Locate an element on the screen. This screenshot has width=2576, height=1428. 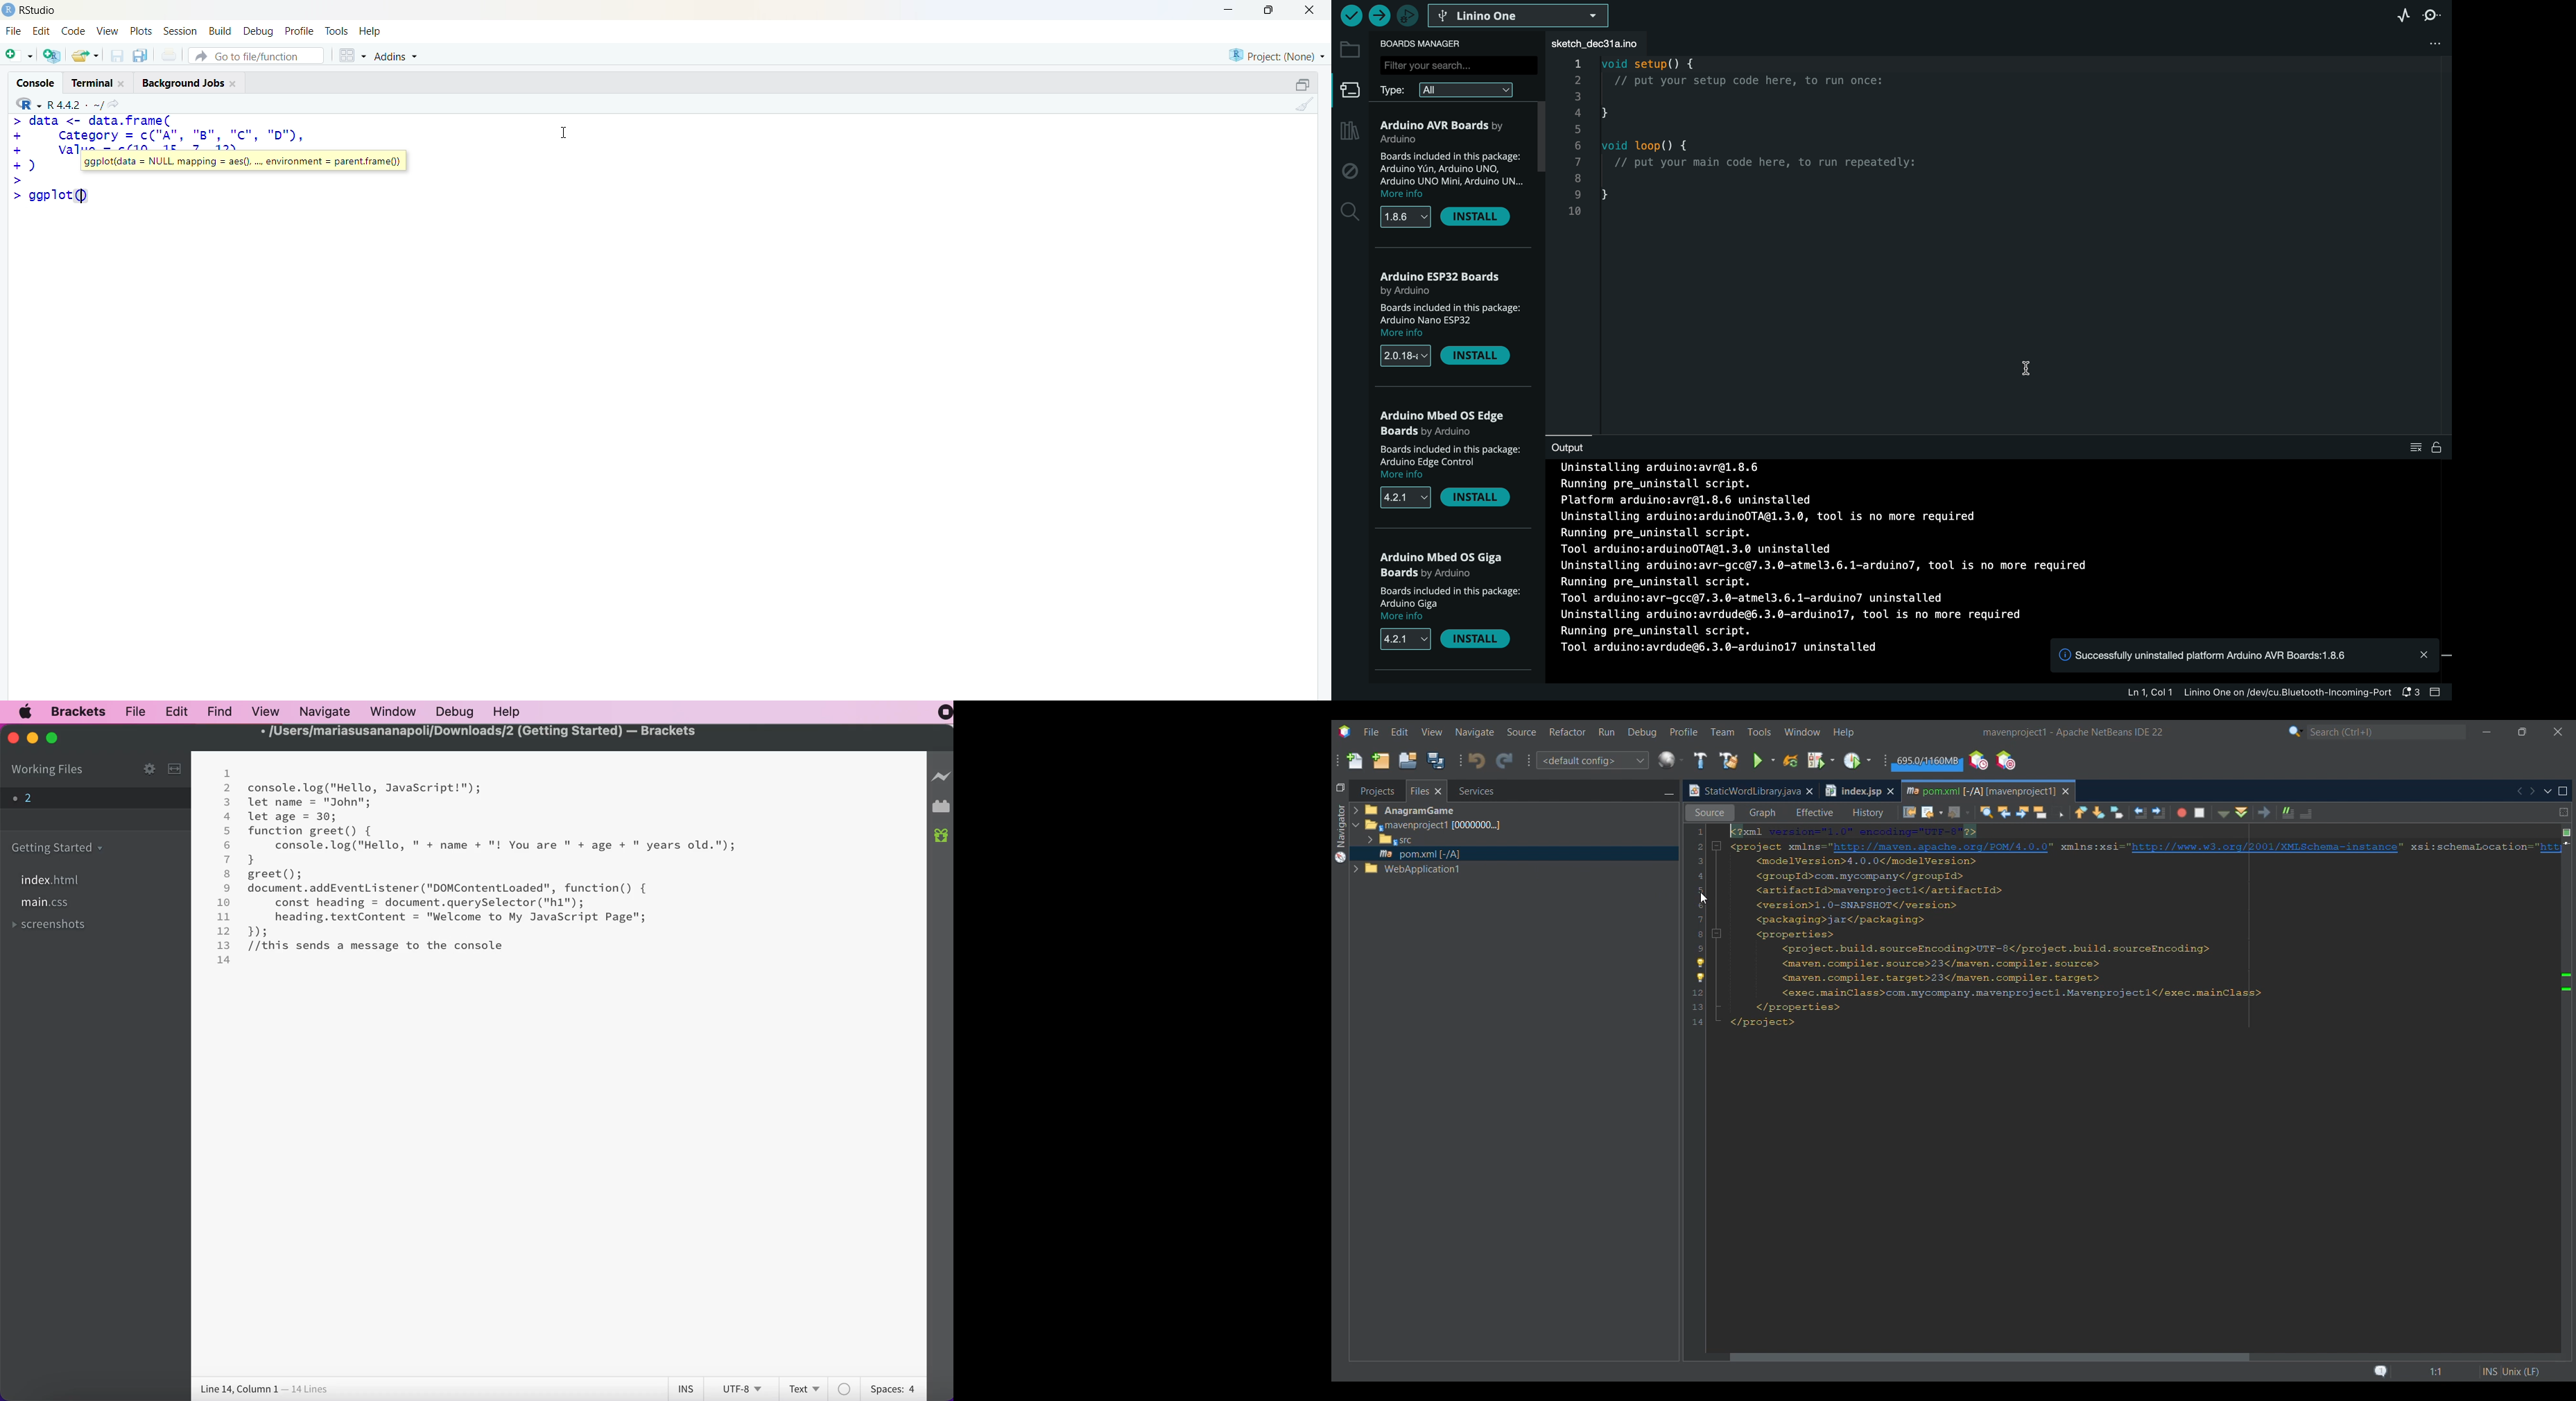
9 is located at coordinates (227, 888).